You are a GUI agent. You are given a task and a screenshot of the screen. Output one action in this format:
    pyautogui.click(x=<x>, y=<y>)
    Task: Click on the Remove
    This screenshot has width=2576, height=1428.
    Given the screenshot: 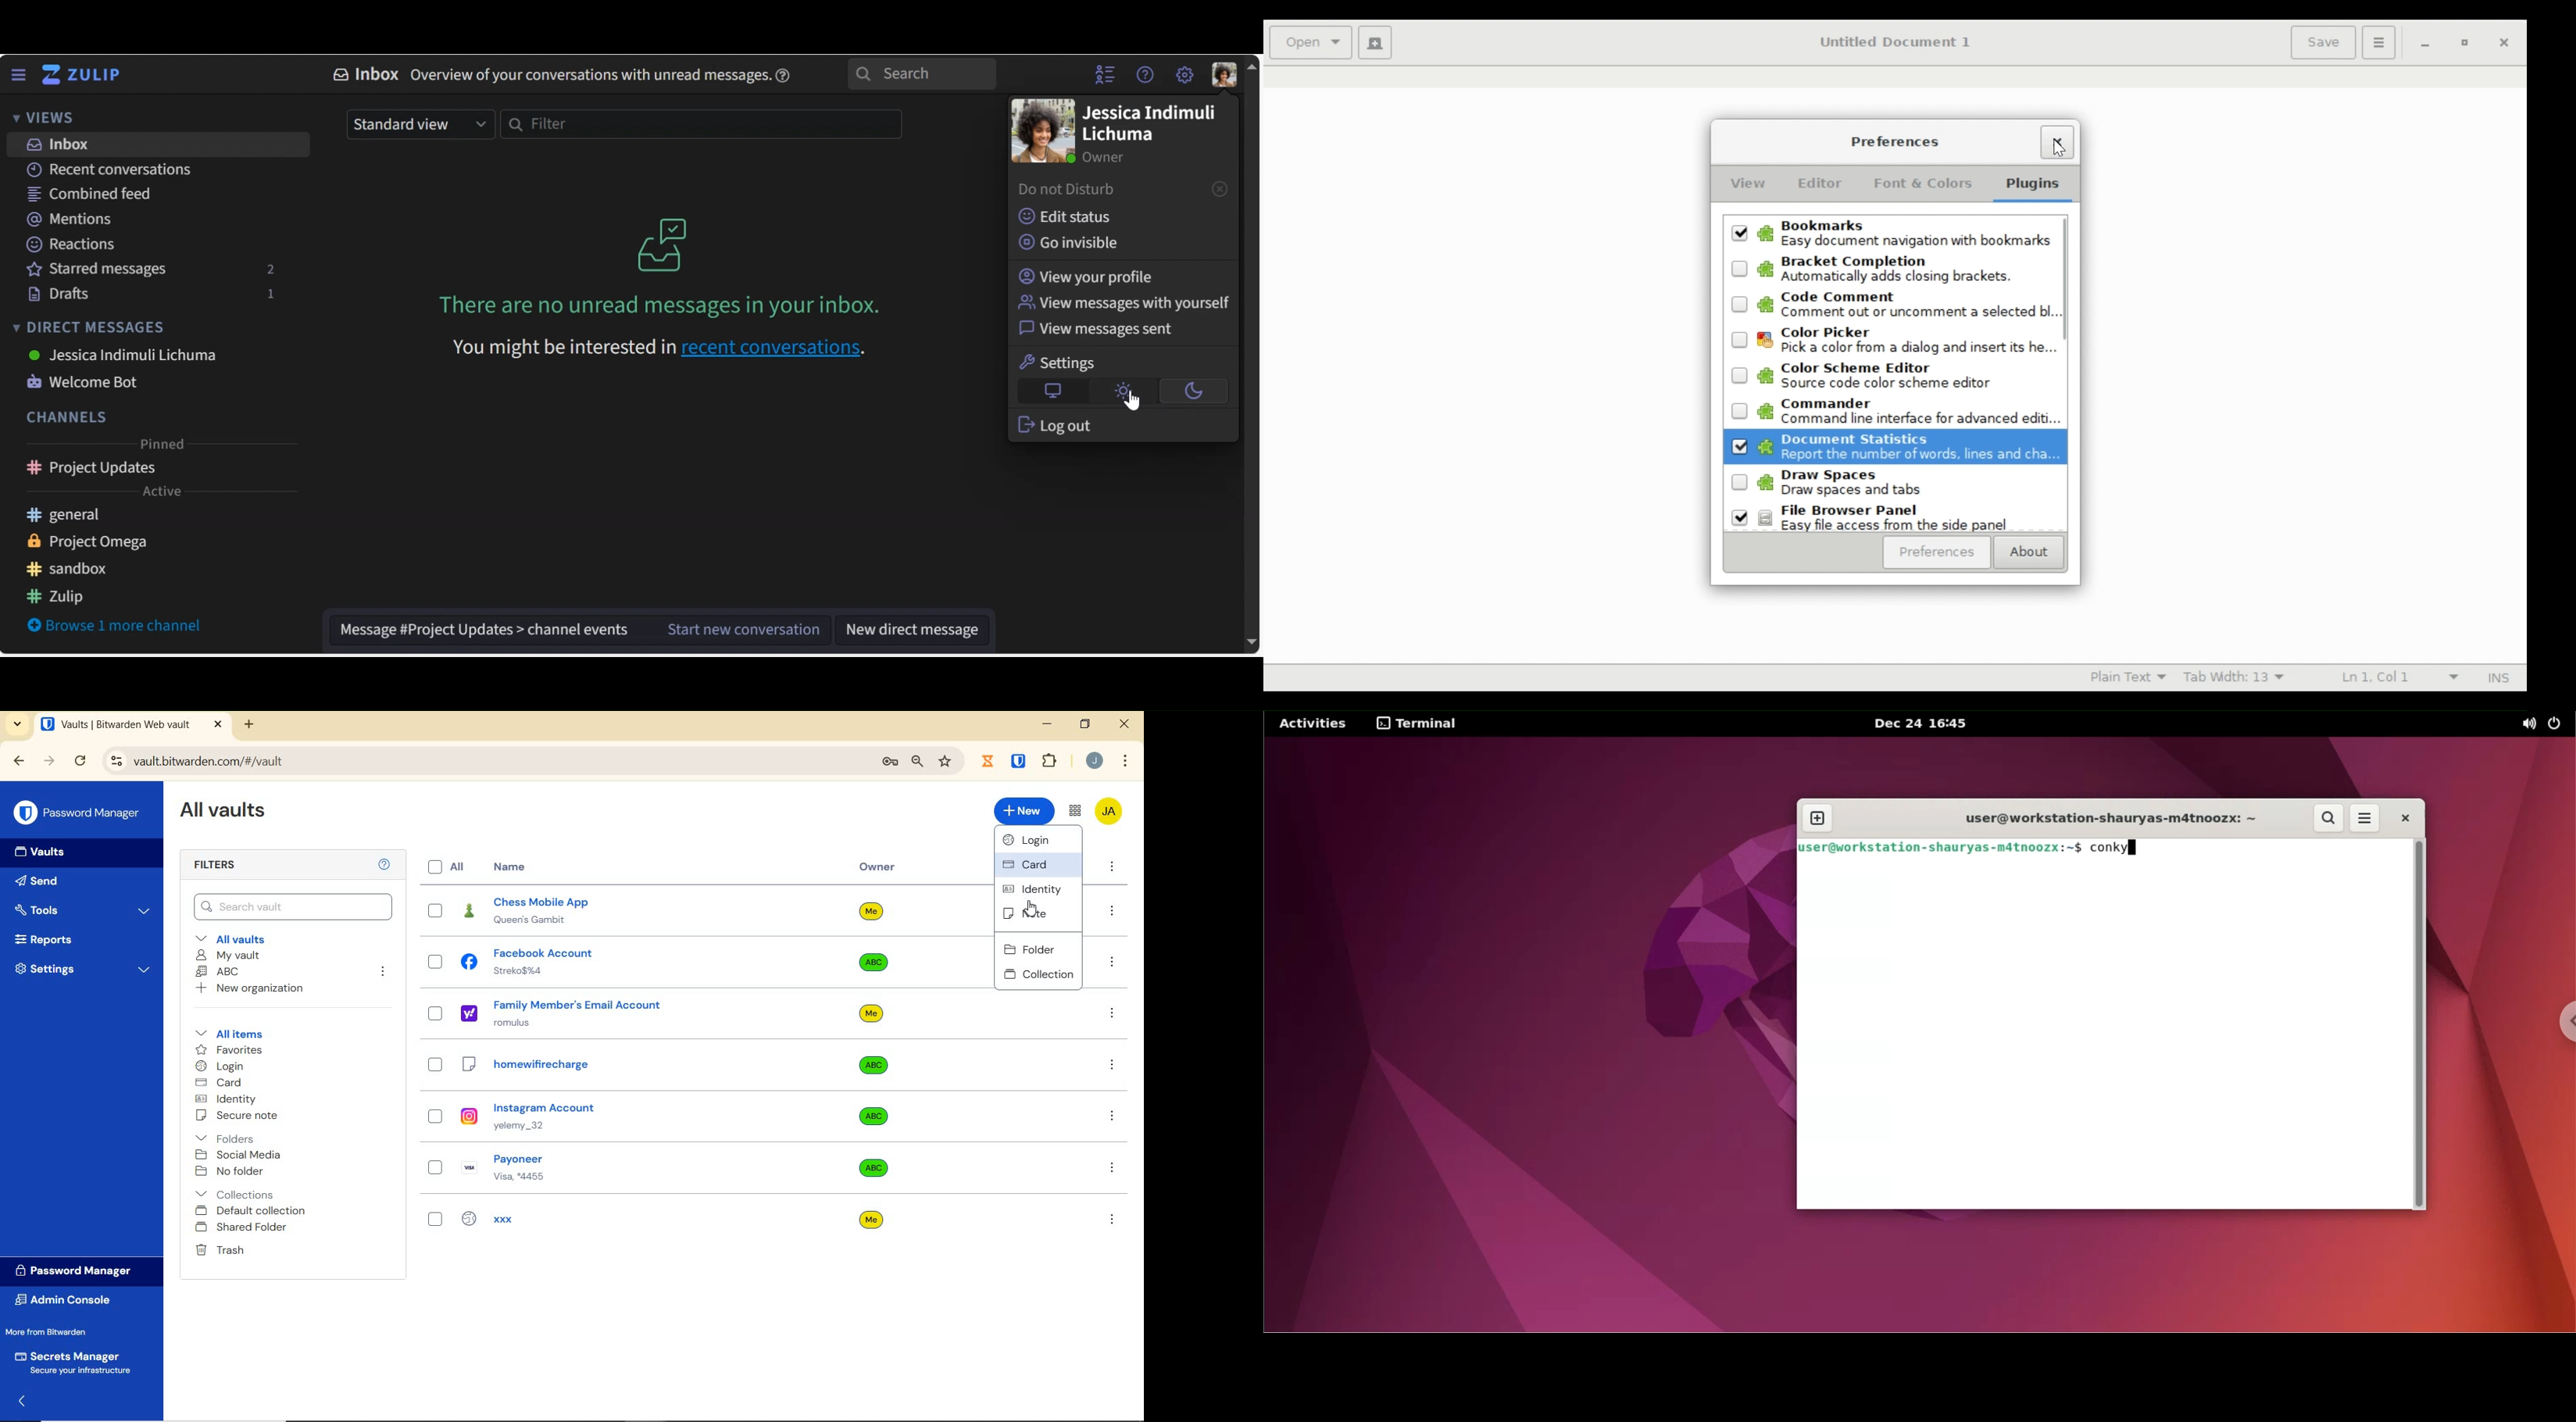 What is the action you would take?
    pyautogui.click(x=1220, y=188)
    